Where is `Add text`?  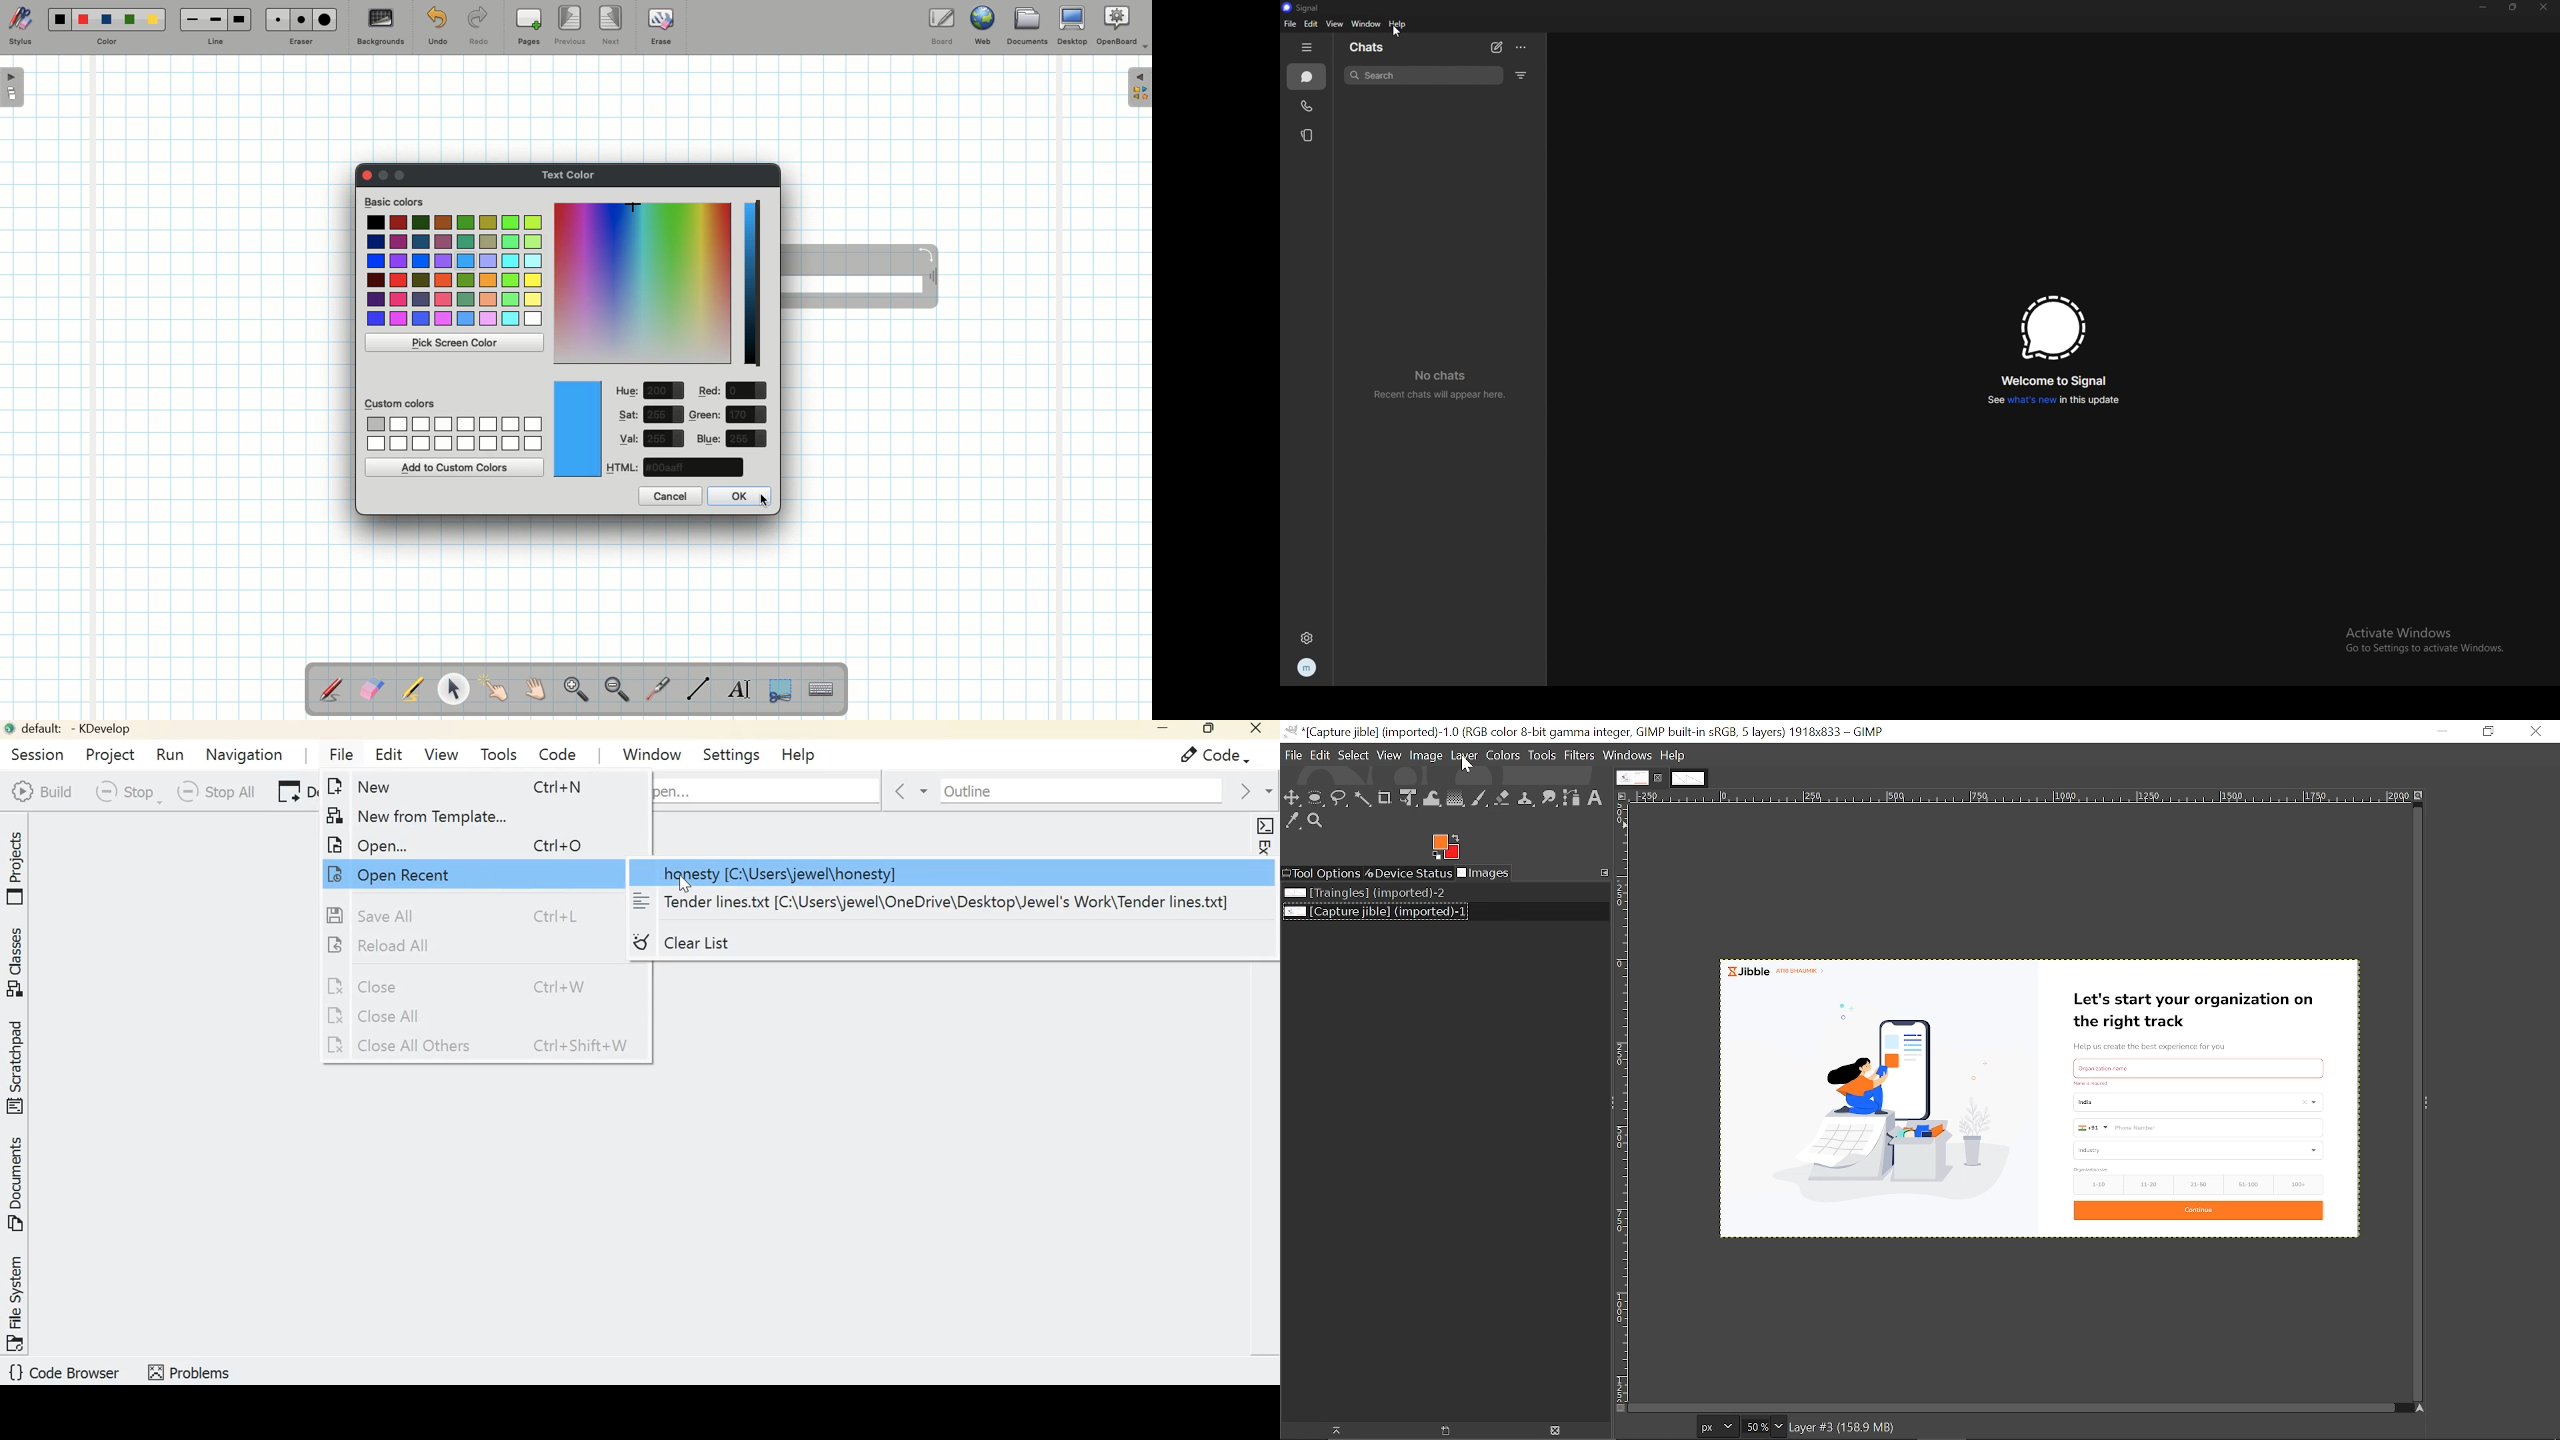 Add text is located at coordinates (1599, 799).